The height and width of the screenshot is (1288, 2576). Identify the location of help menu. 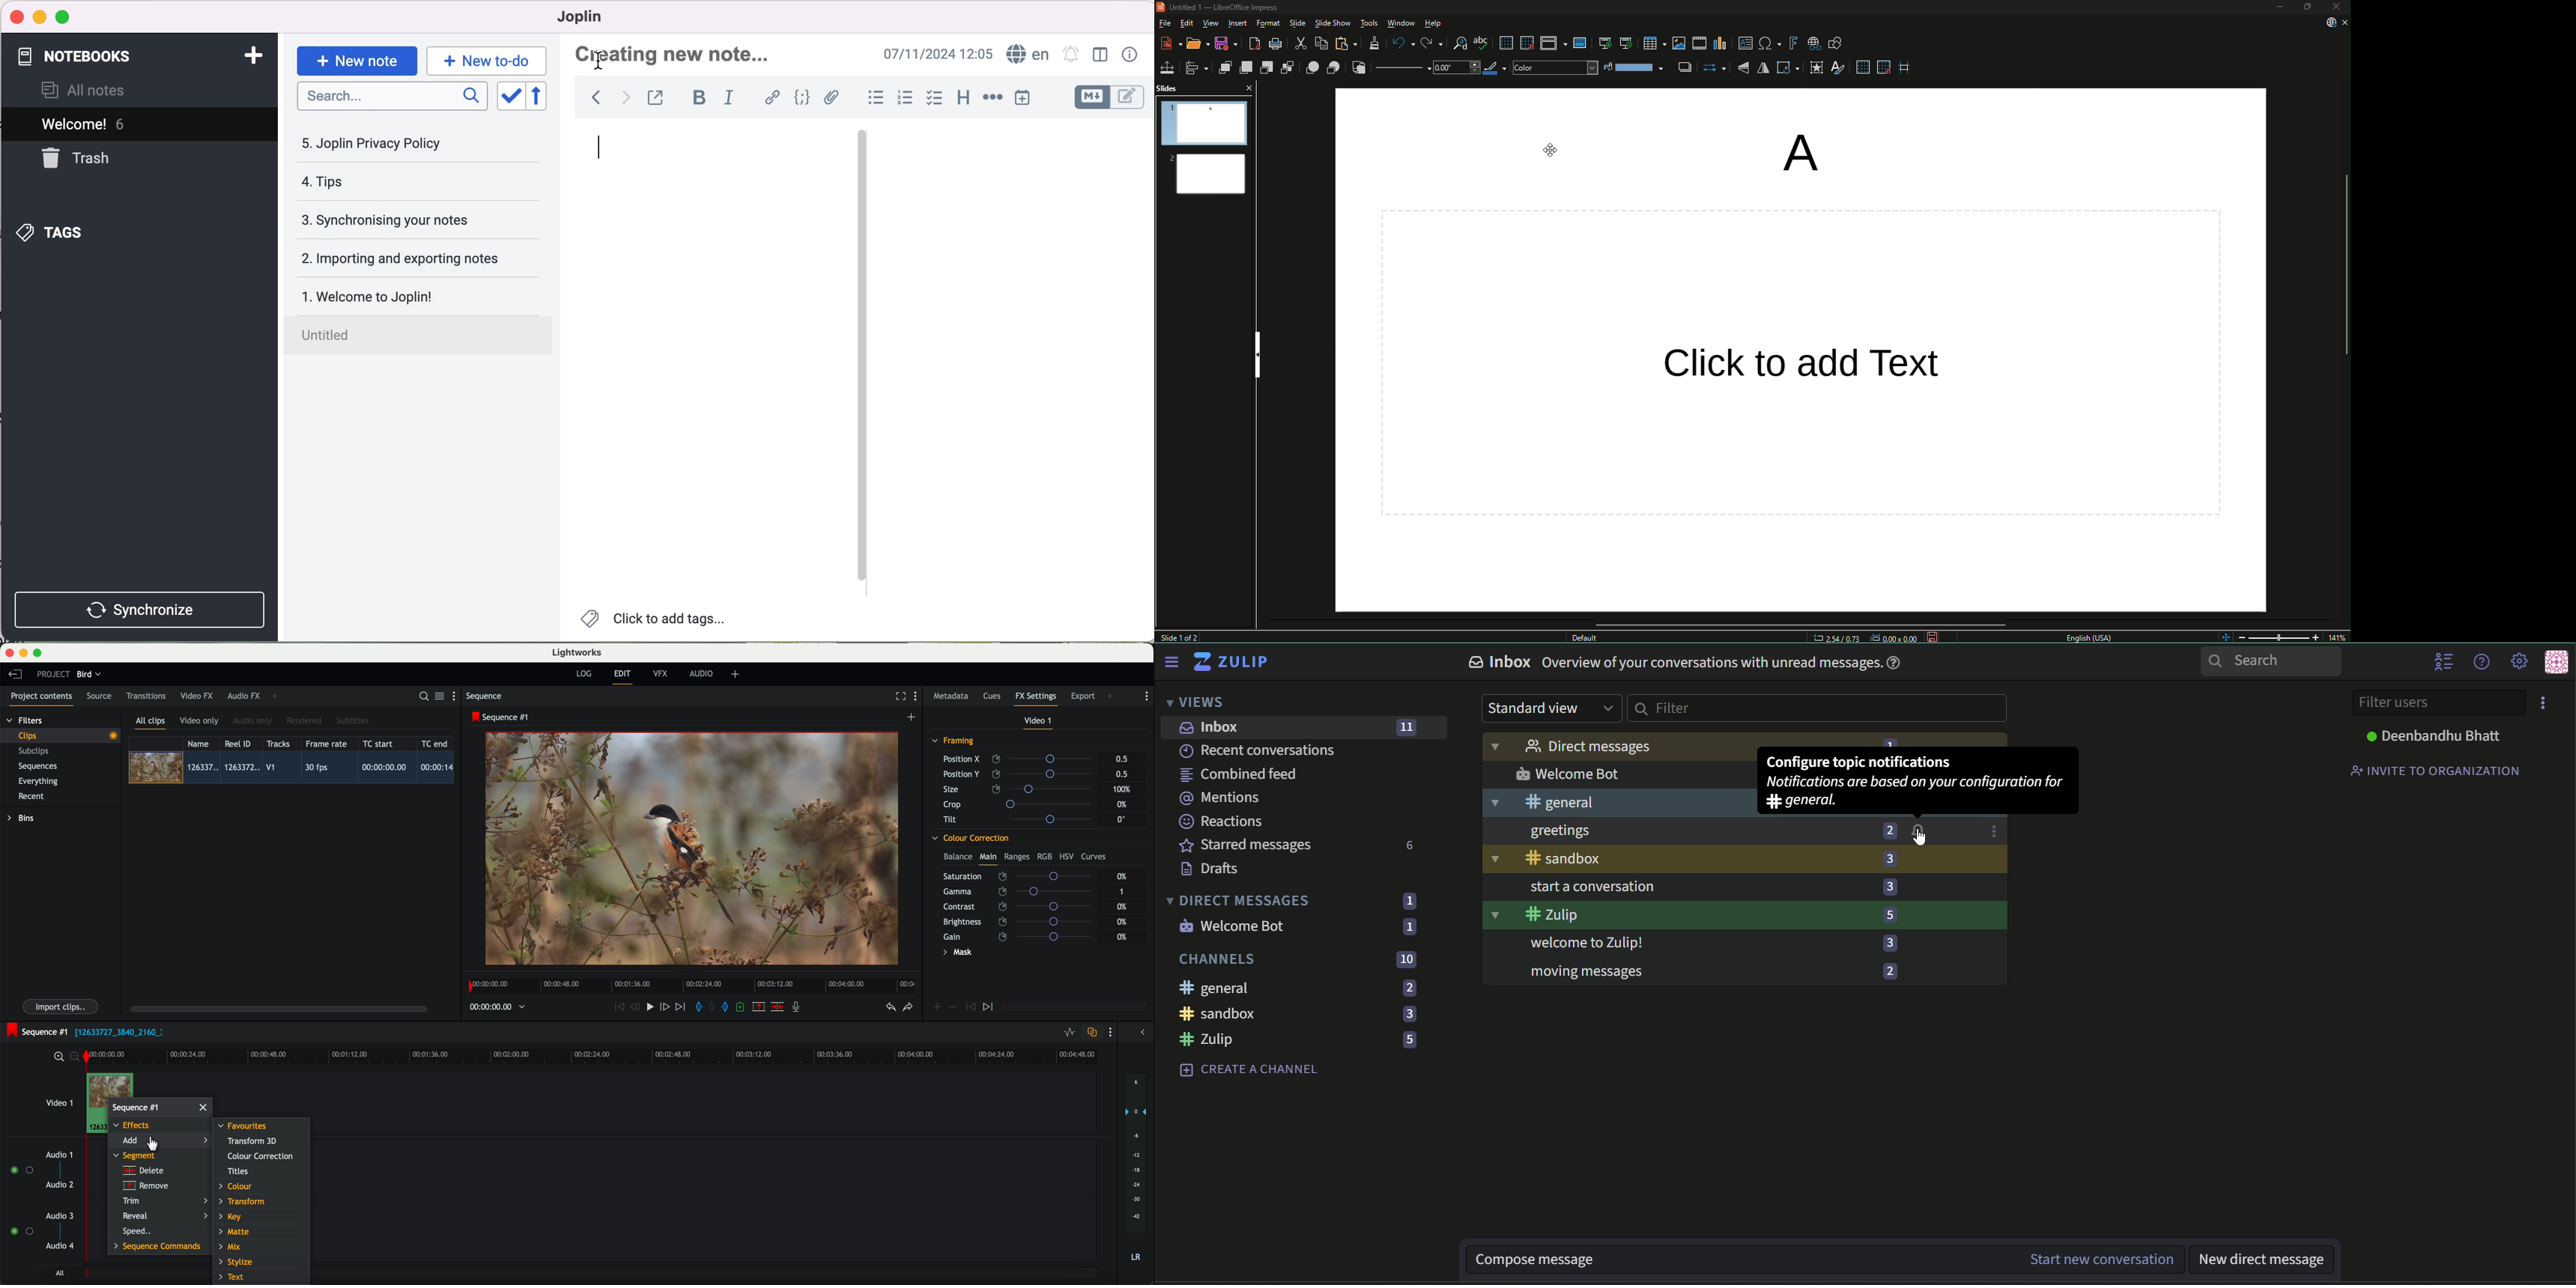
(2481, 660).